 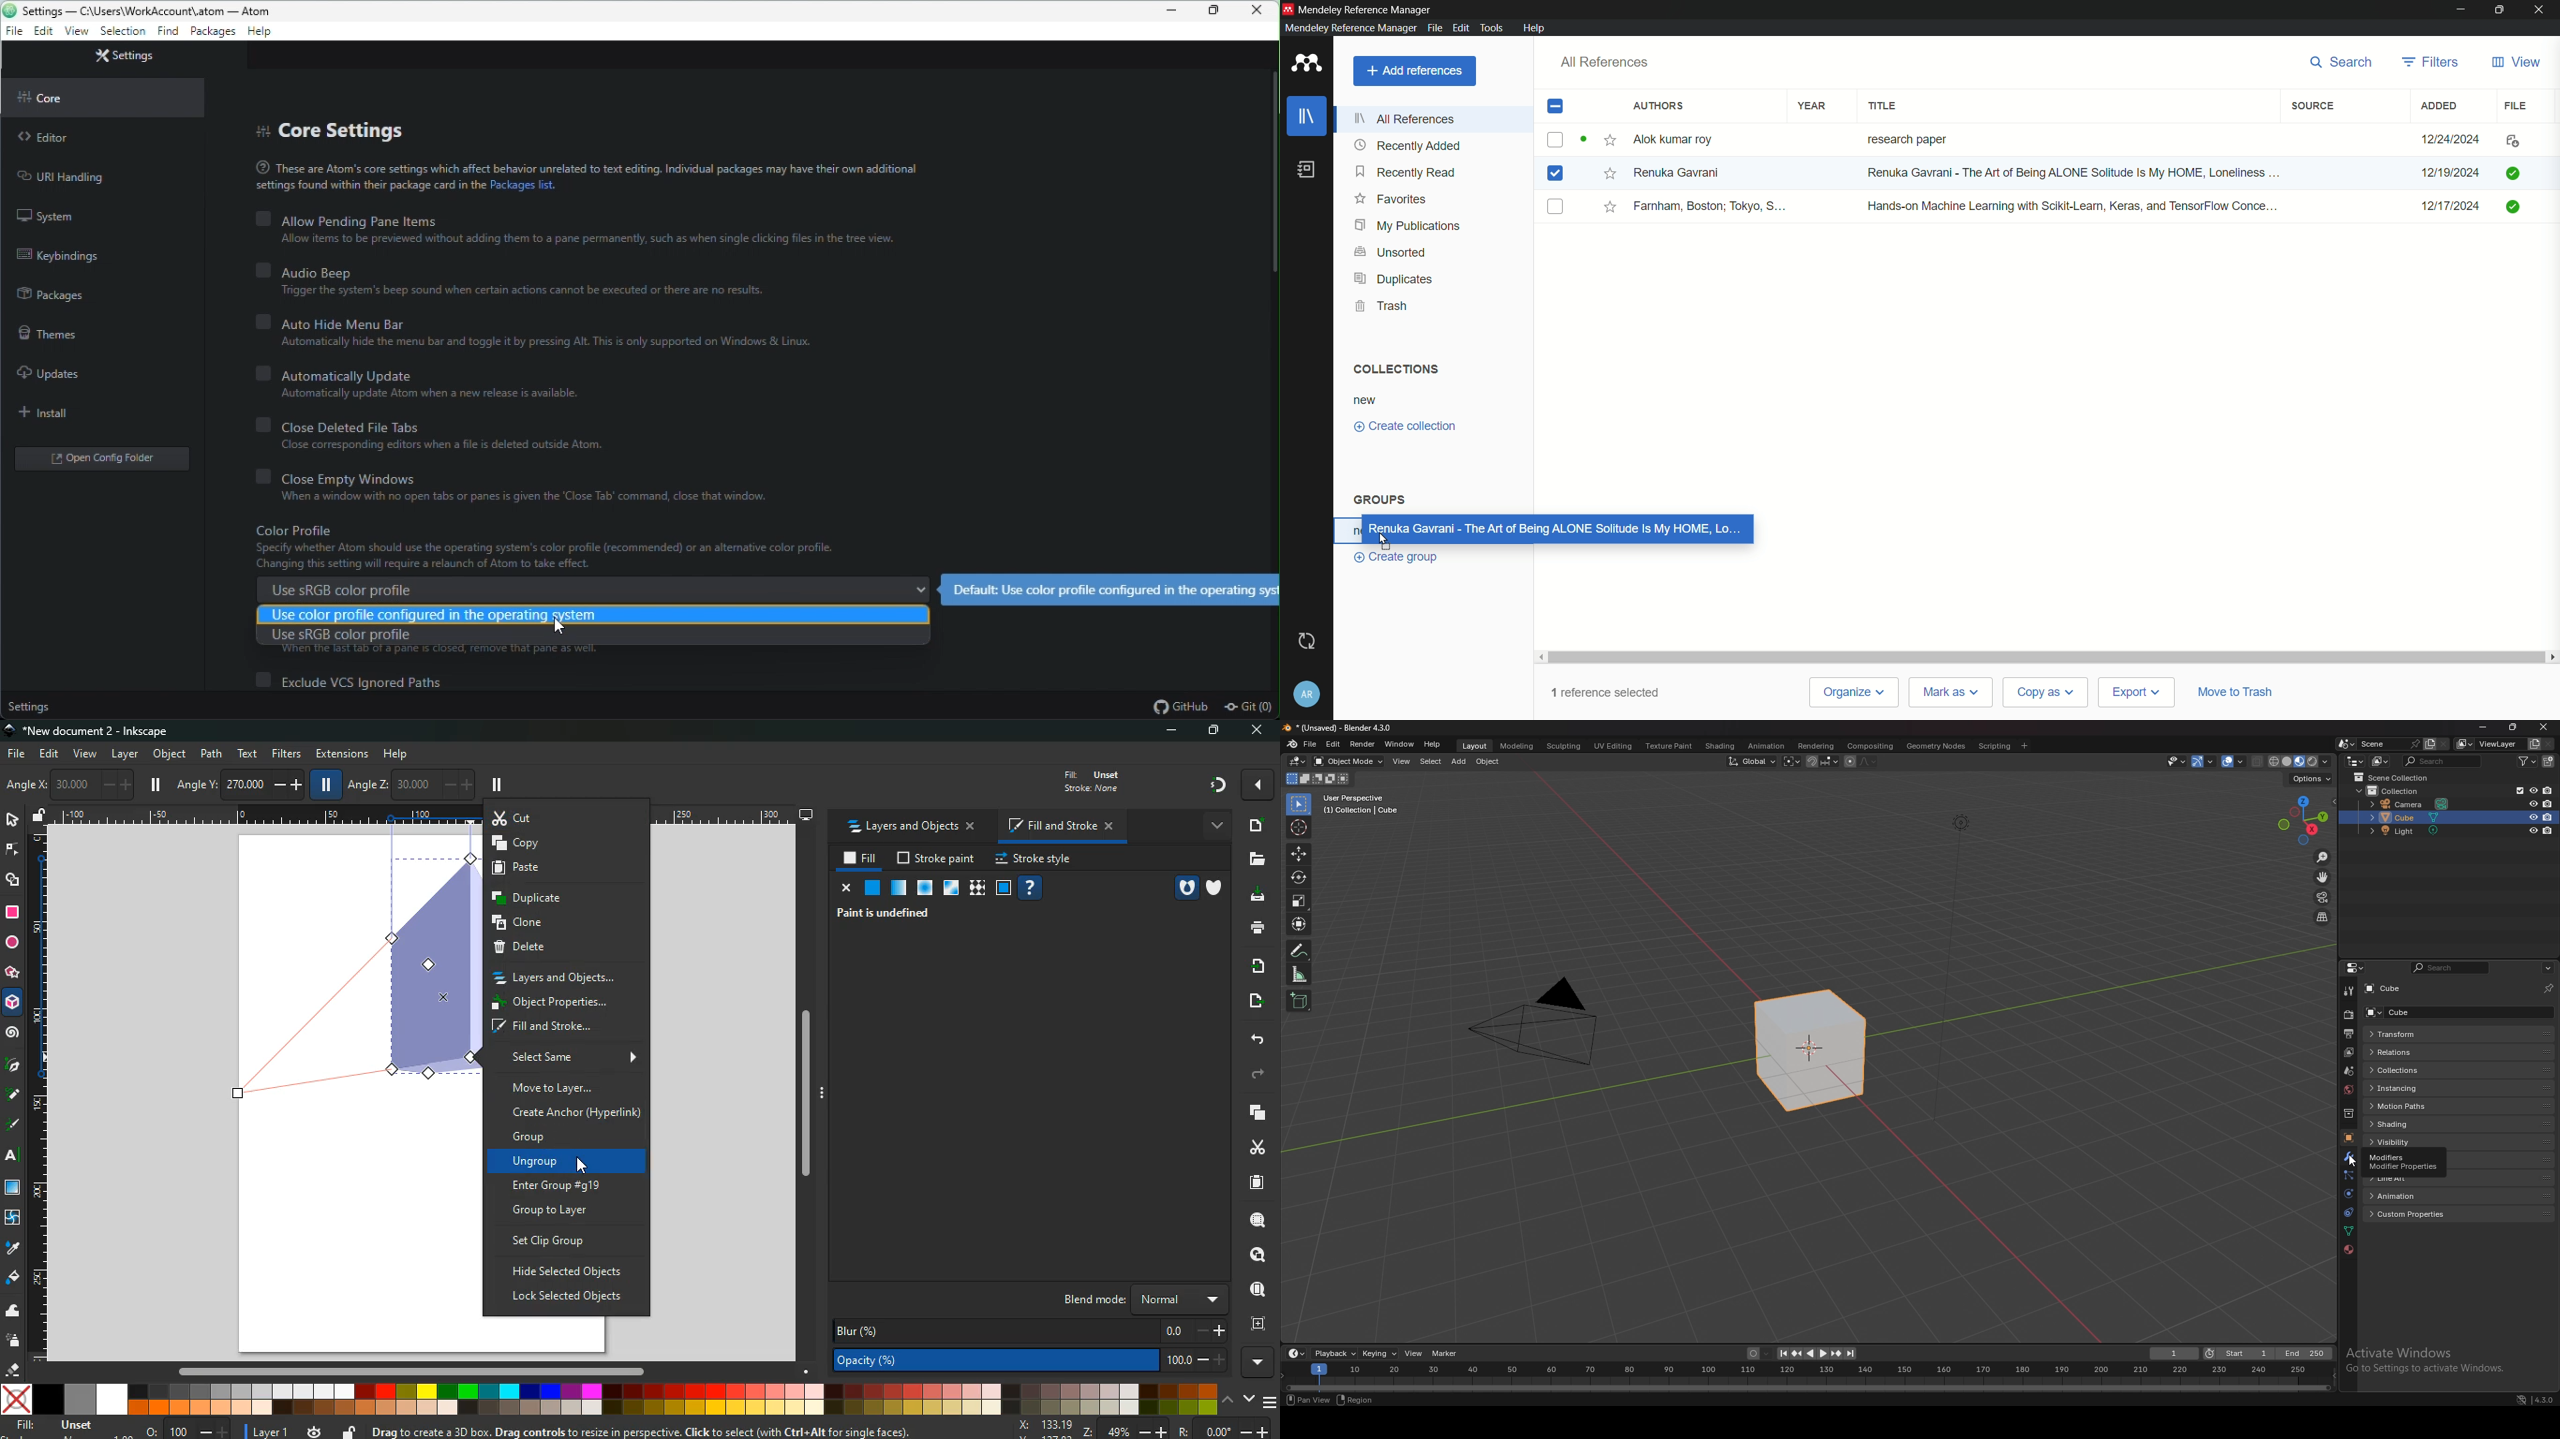 What do you see at coordinates (581, 229) in the screenshot?
I see `Allow pending Pane items` at bounding box center [581, 229].